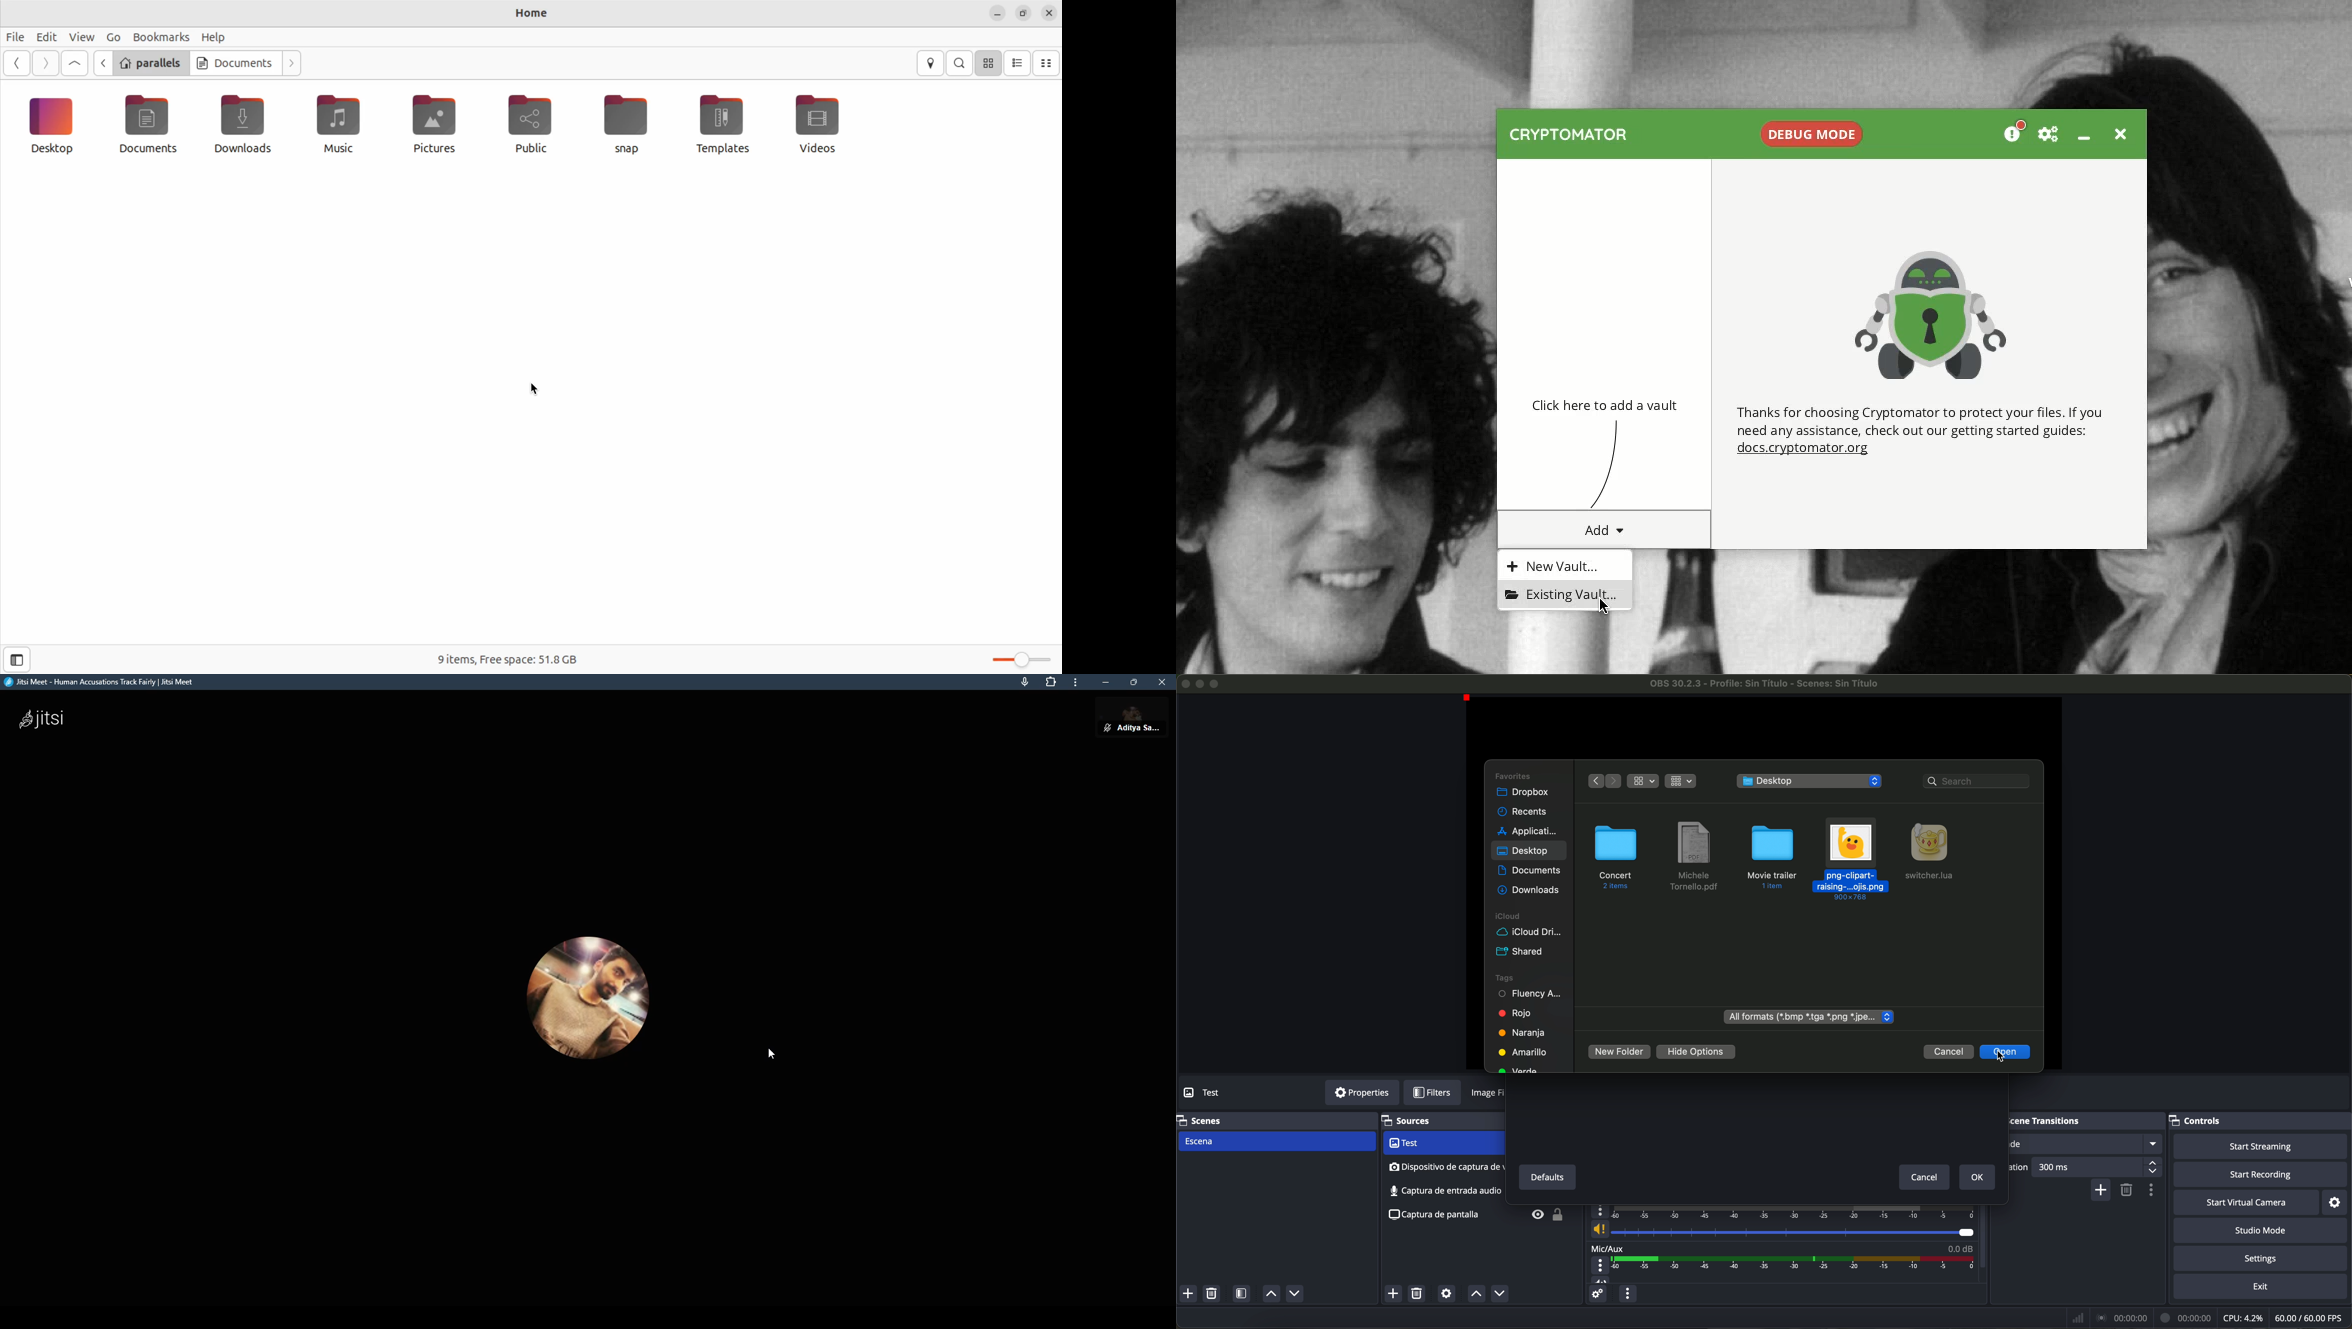 The width and height of the screenshot is (2352, 1344). Describe the element at coordinates (1527, 830) in the screenshot. I see `applications` at that location.